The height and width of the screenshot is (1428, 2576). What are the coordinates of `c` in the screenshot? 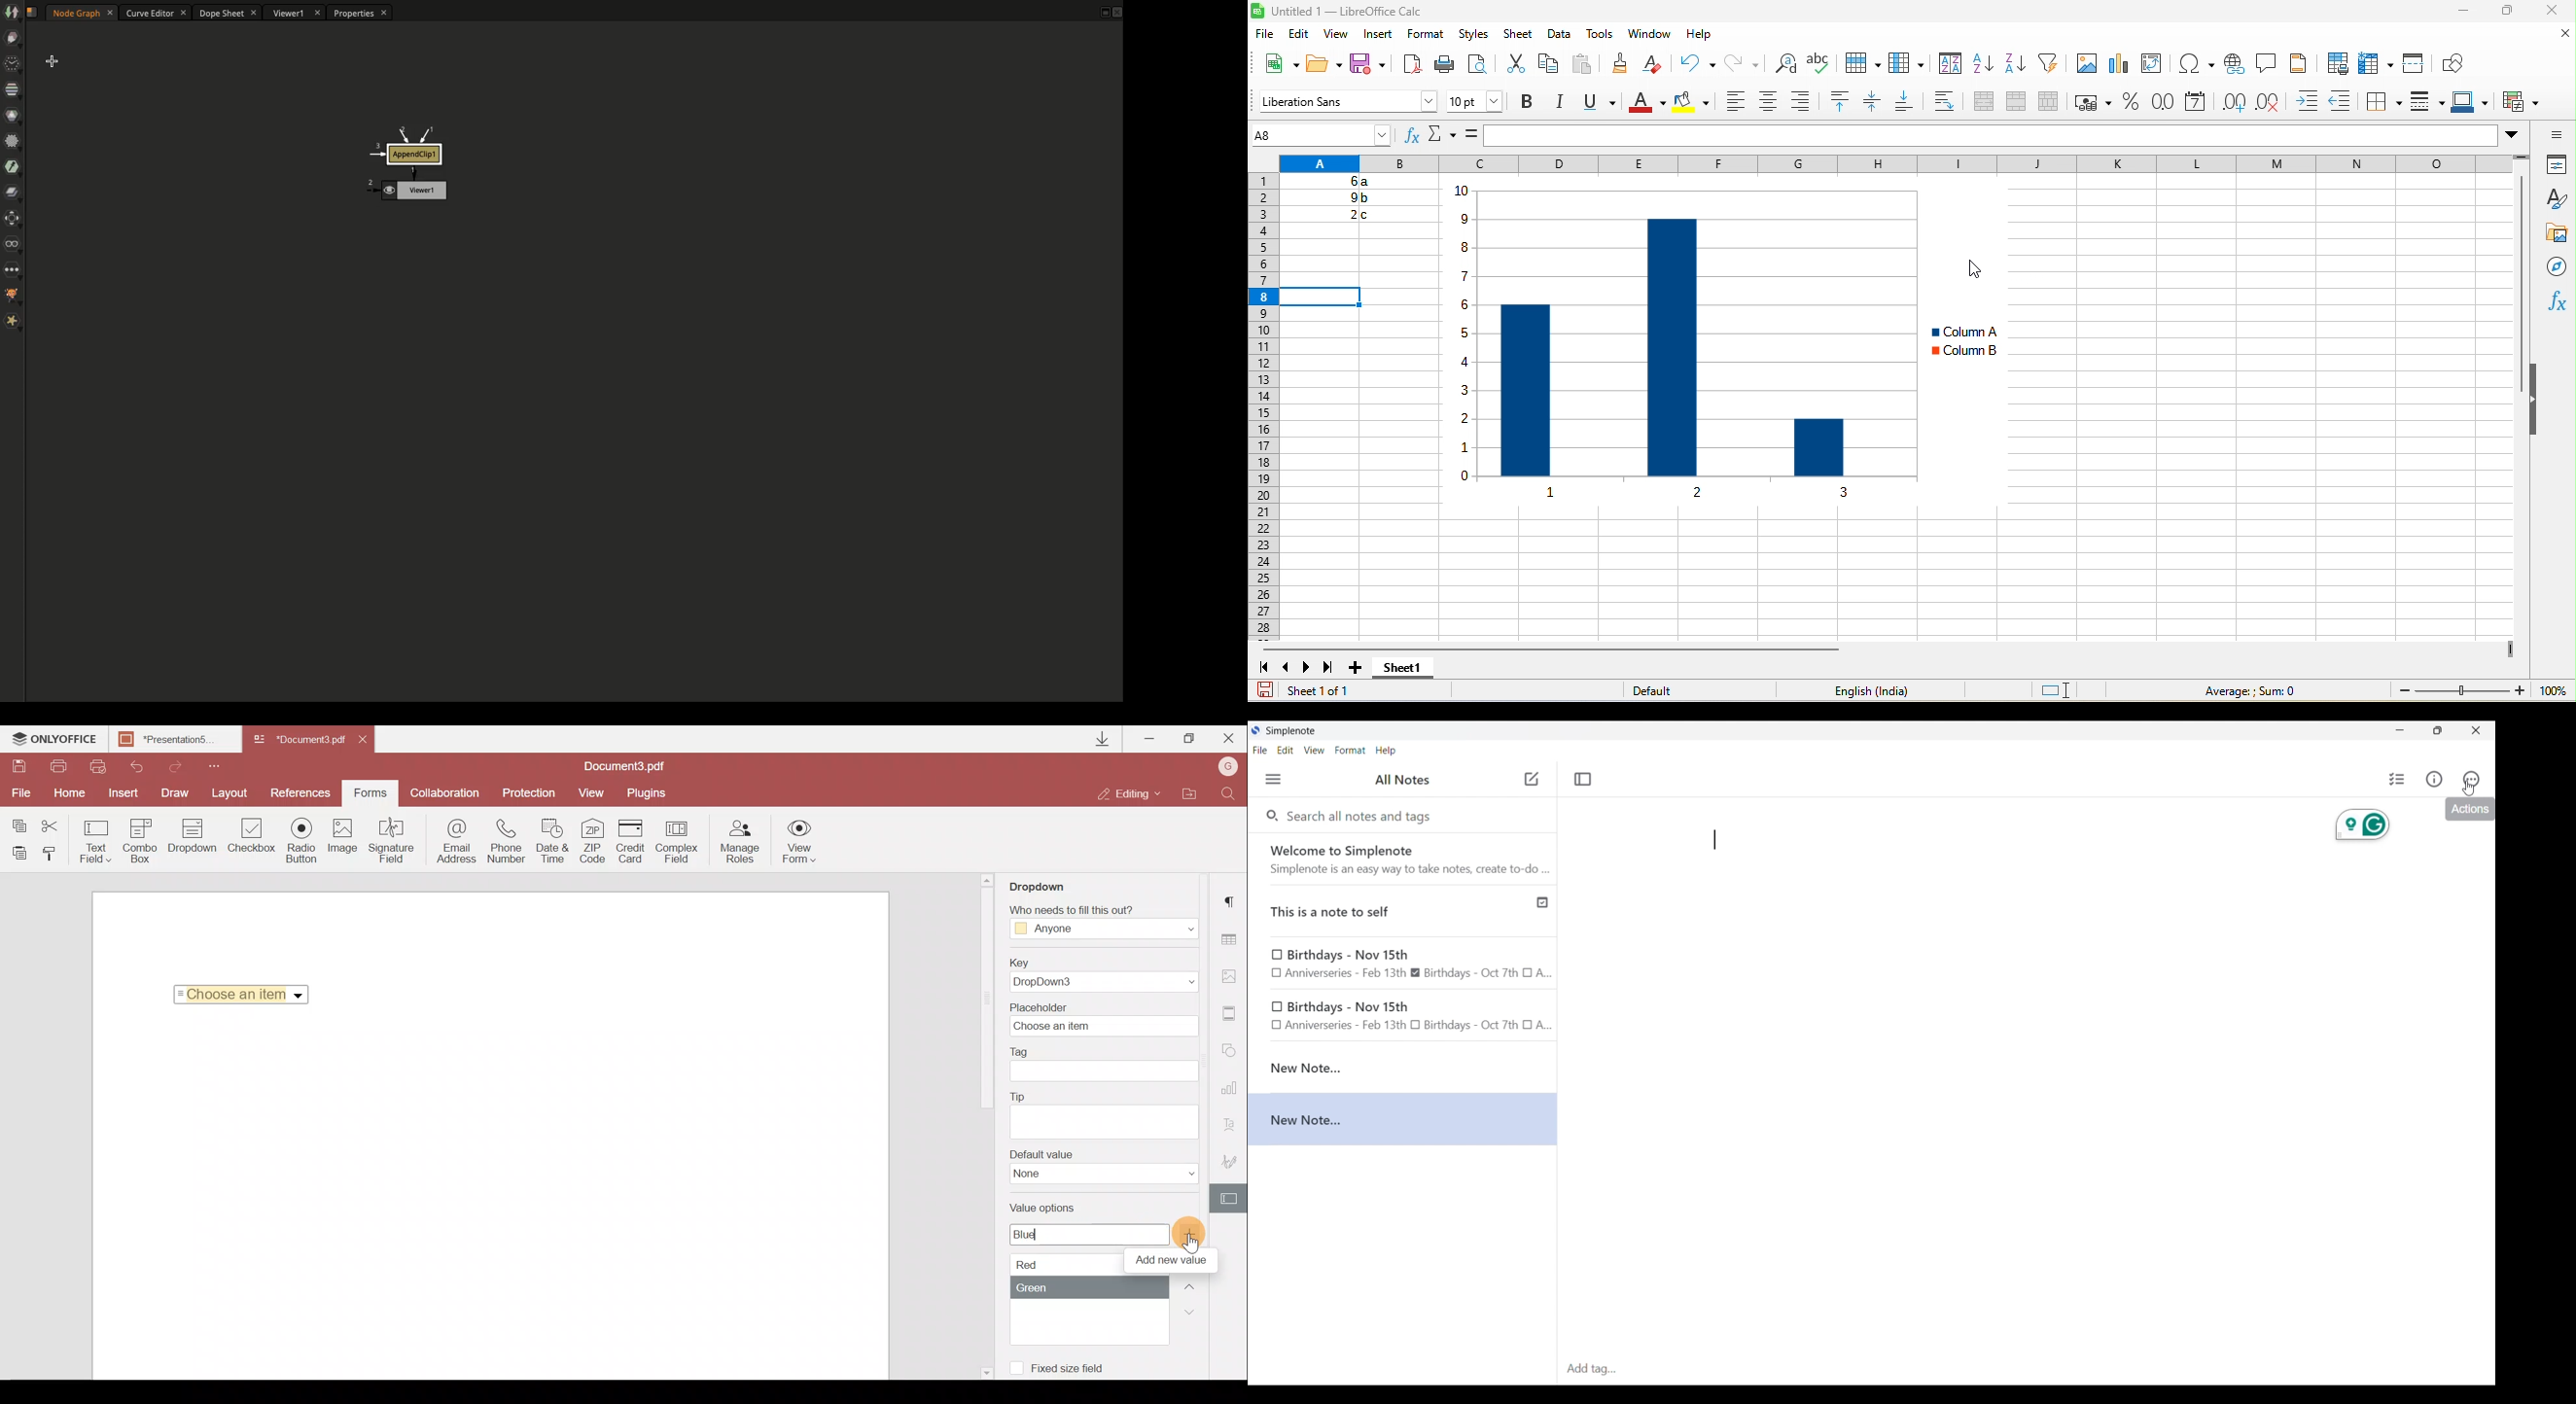 It's located at (1370, 215).